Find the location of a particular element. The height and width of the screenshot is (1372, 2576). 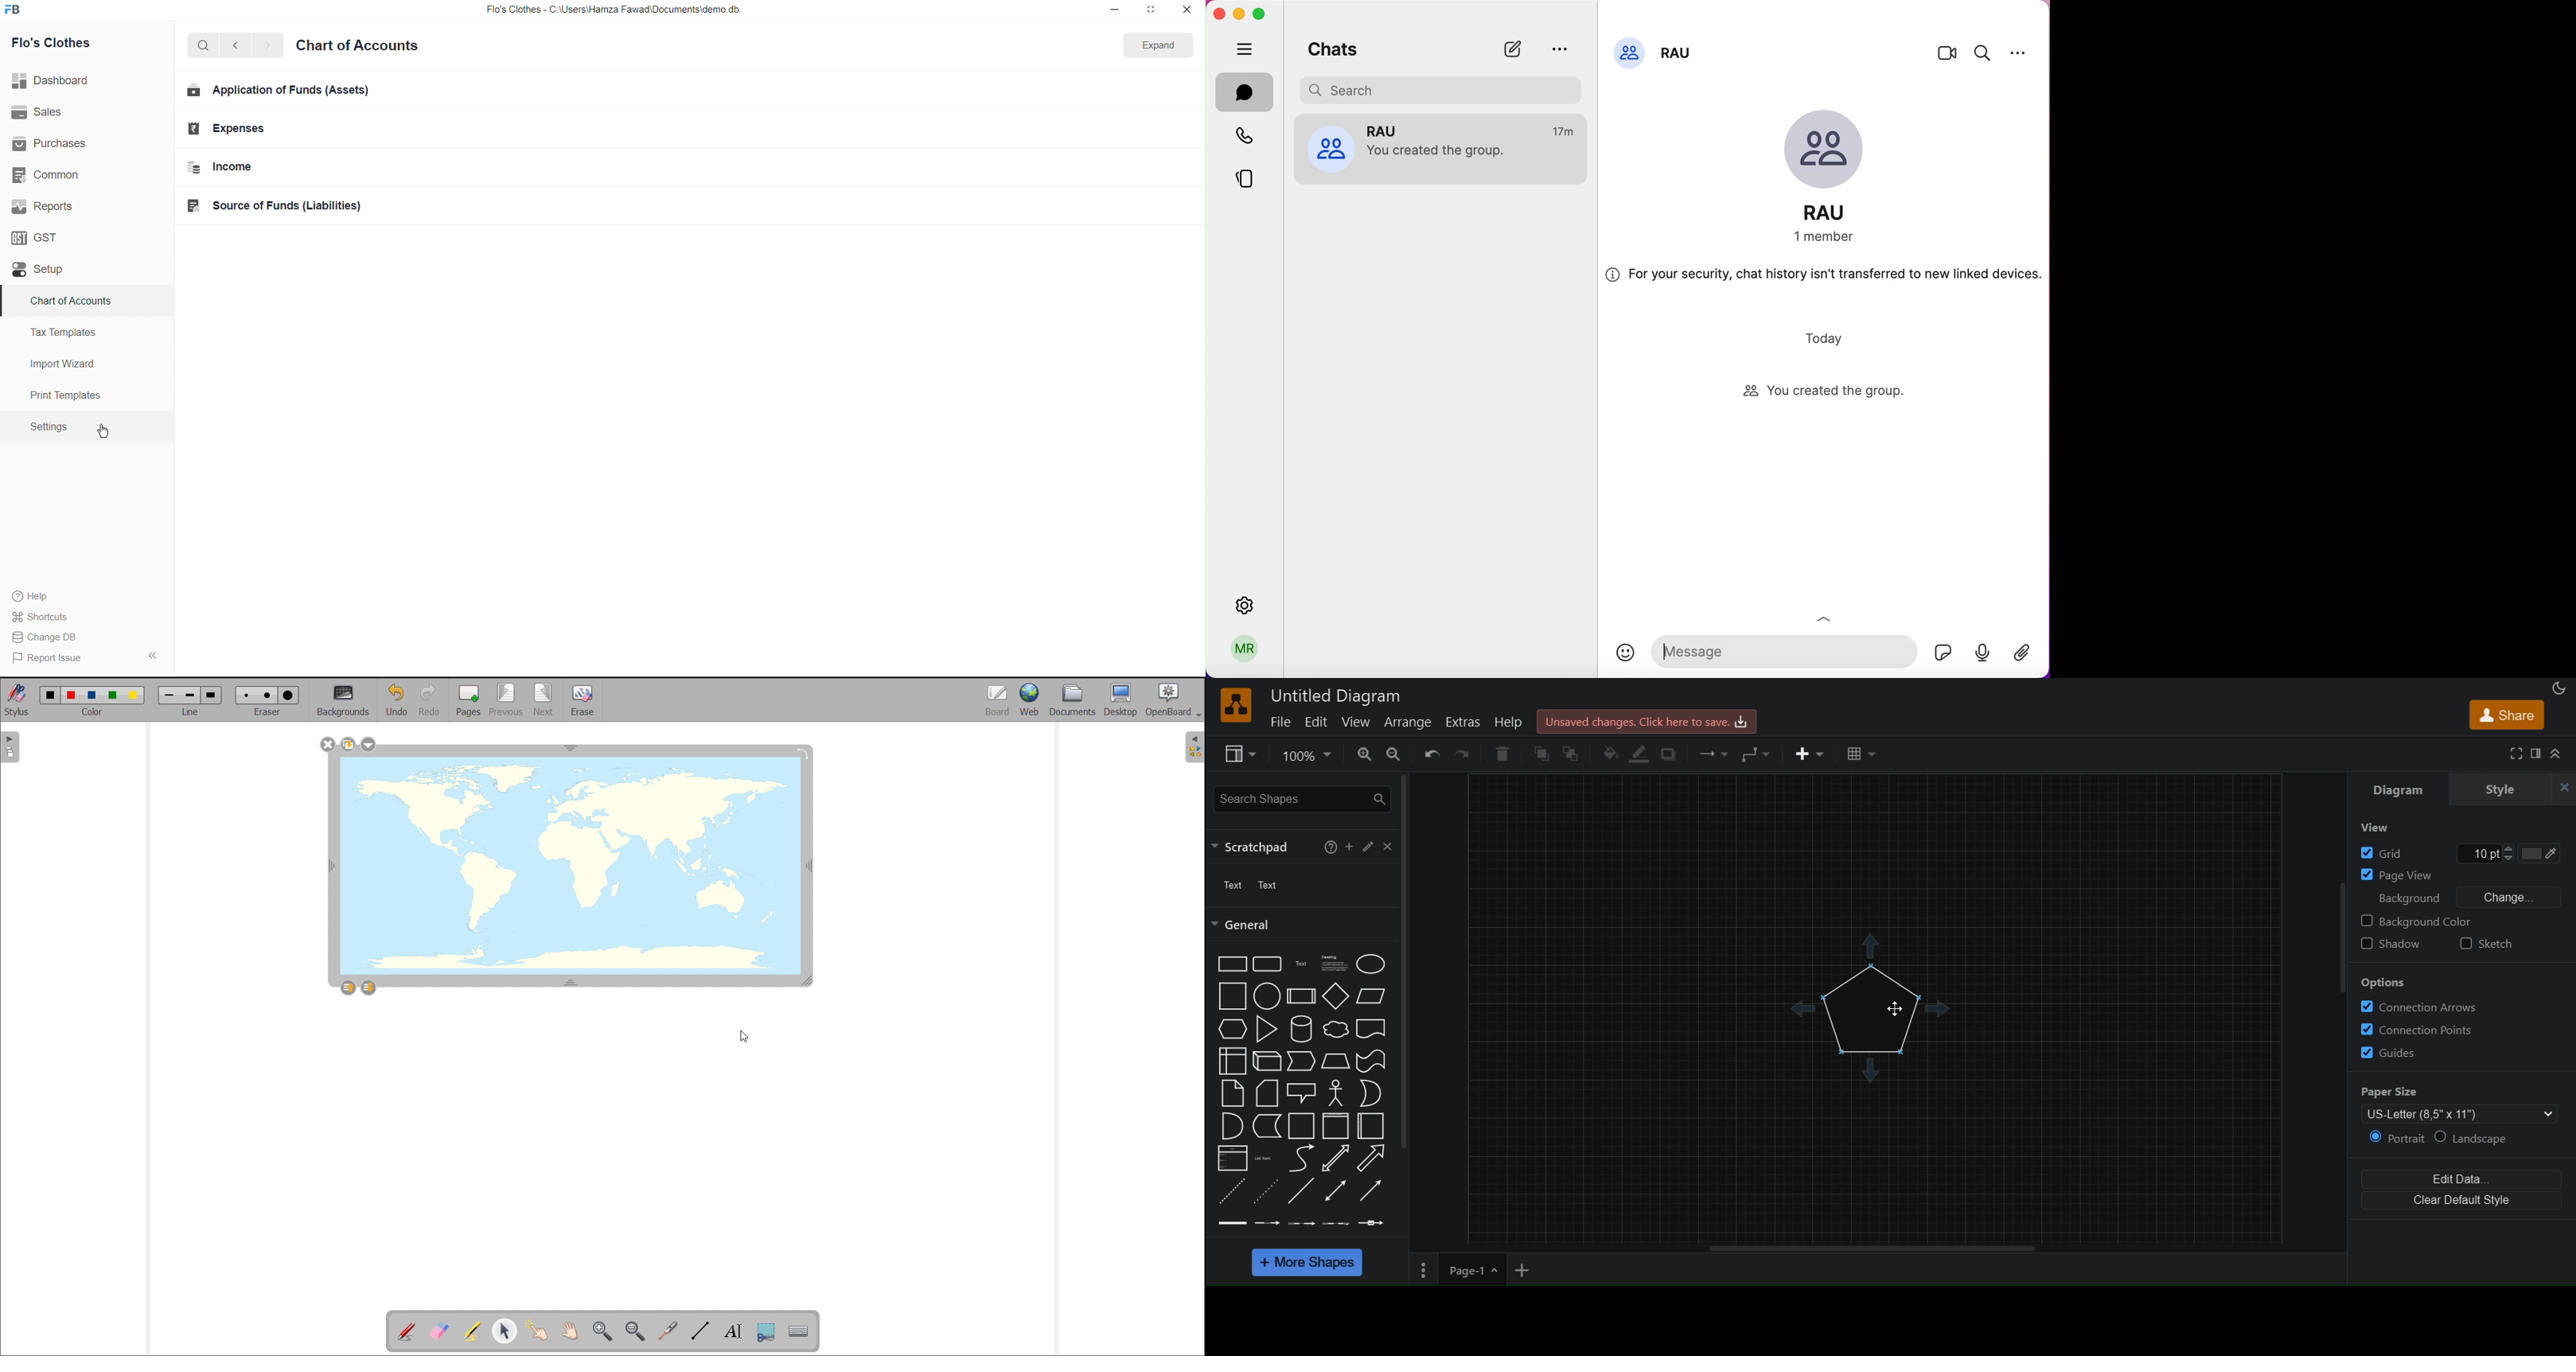

vertical scroll bar is located at coordinates (1403, 963).